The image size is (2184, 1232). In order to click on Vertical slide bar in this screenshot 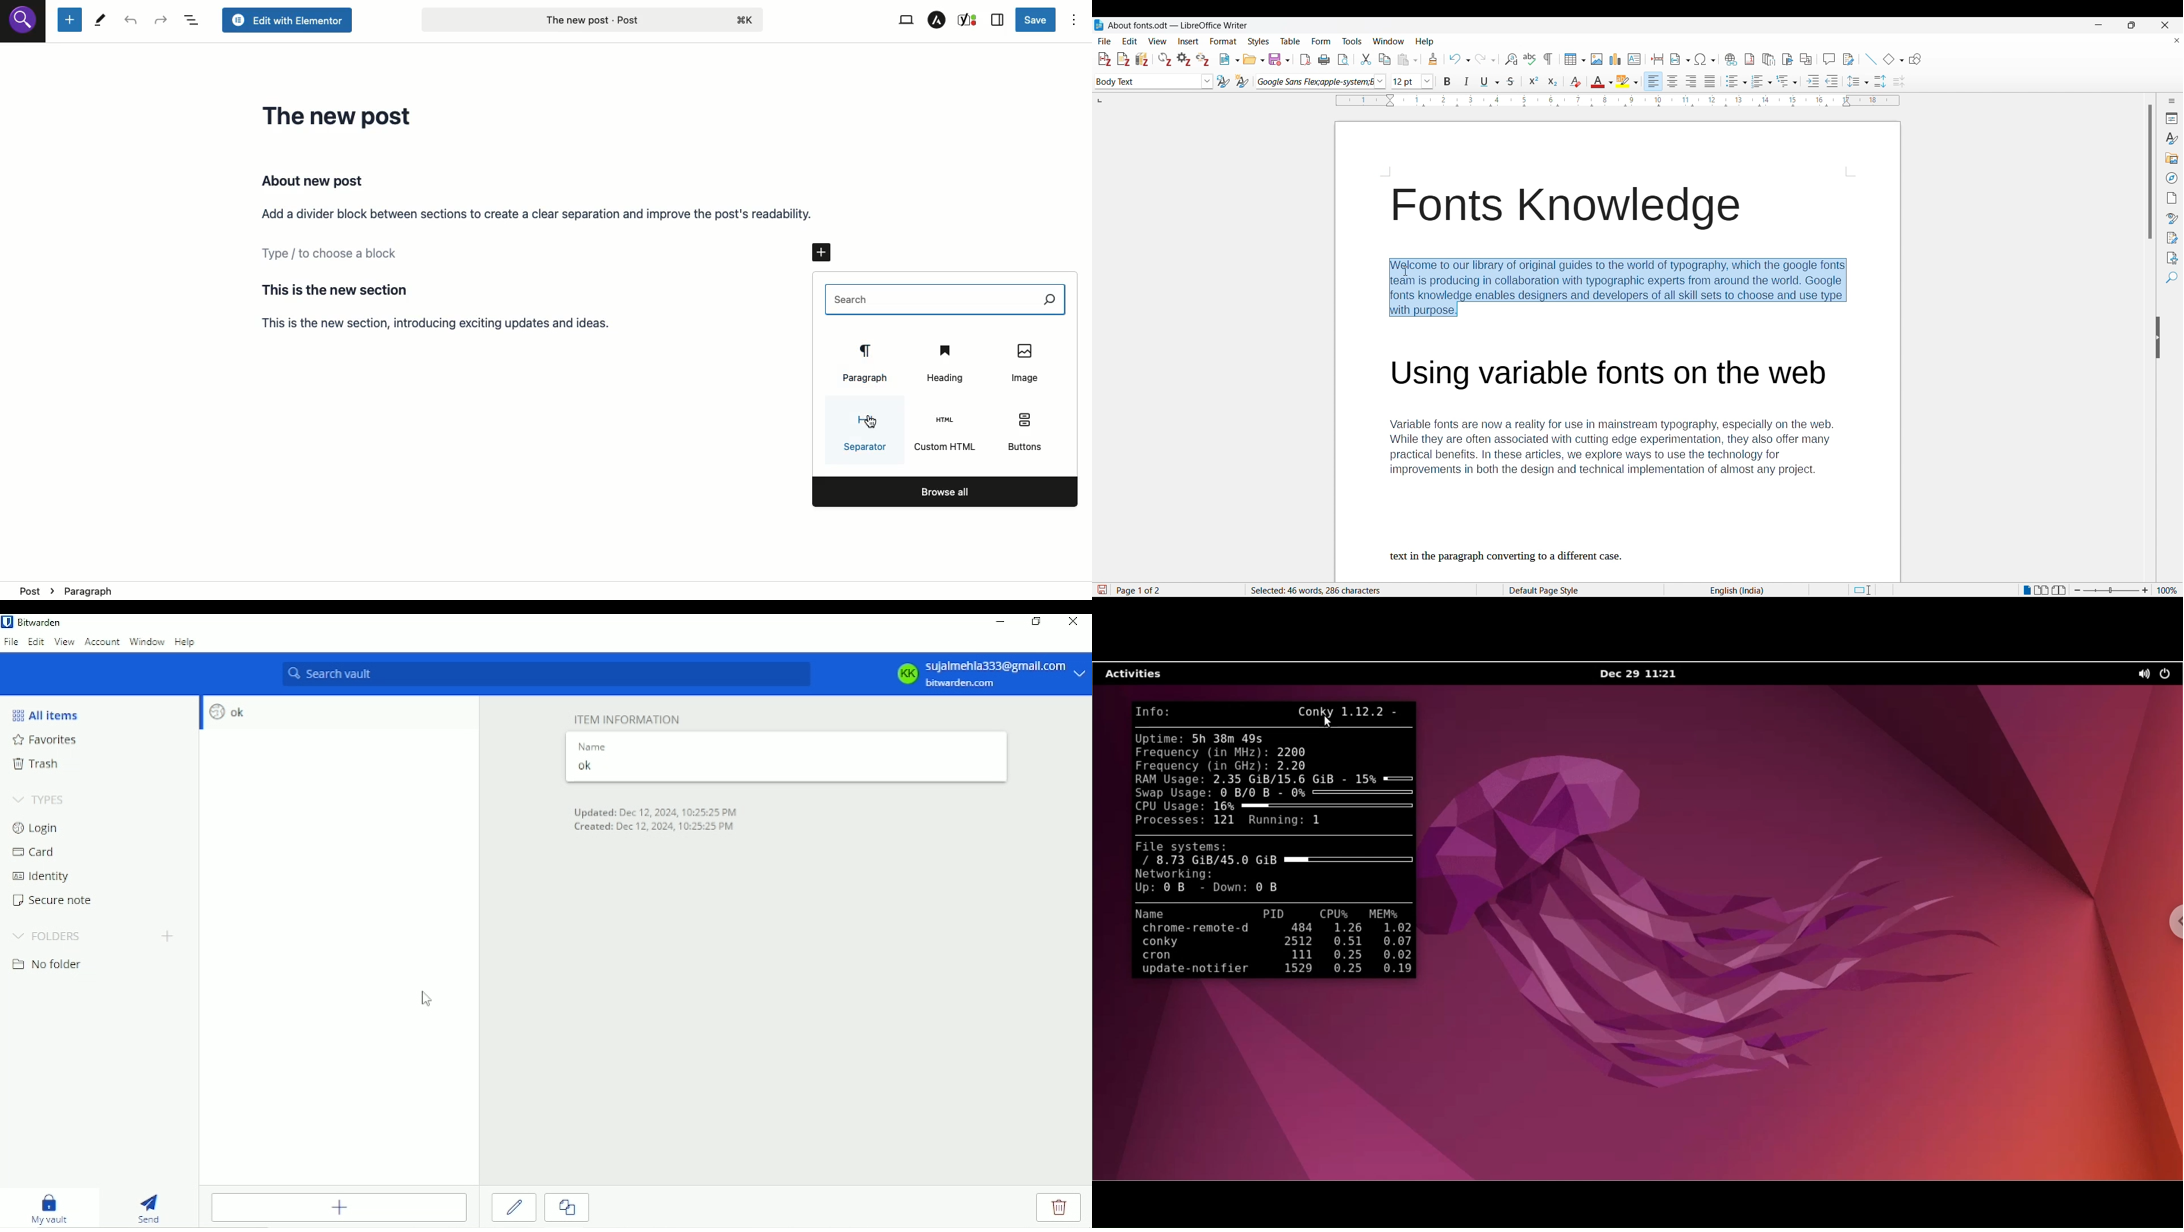, I will do `click(2151, 172)`.